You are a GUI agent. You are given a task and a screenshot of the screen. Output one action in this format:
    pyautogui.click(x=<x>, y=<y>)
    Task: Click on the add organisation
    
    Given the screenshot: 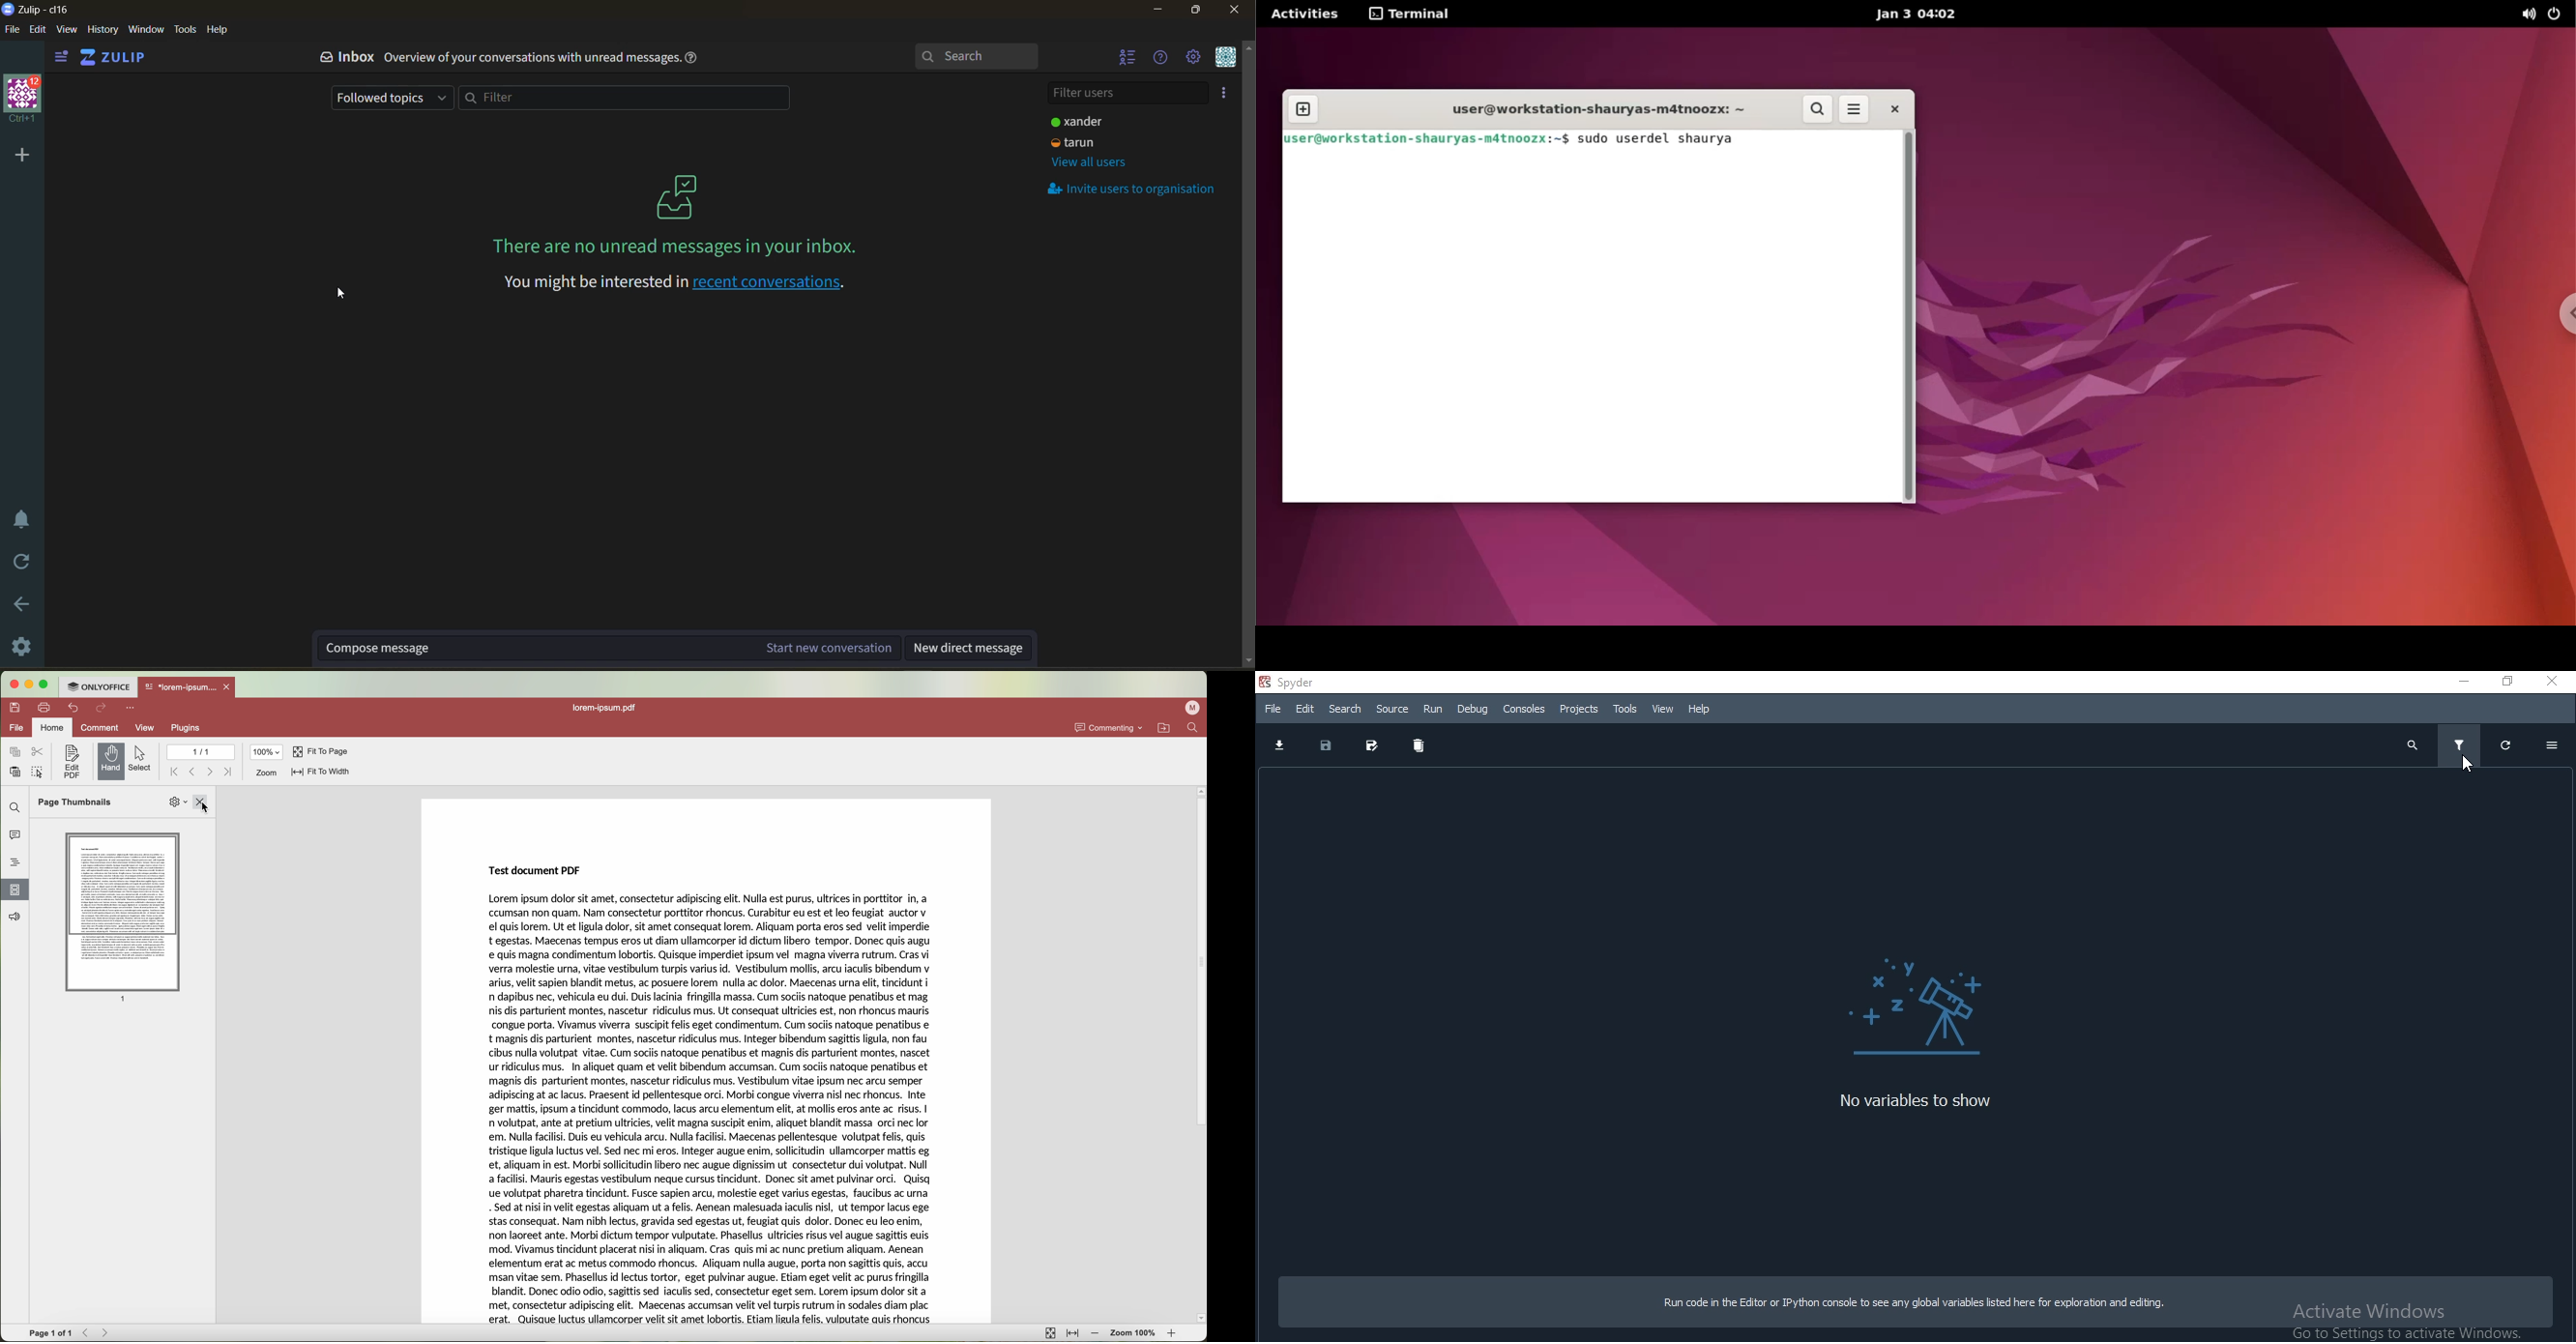 What is the action you would take?
    pyautogui.click(x=24, y=156)
    